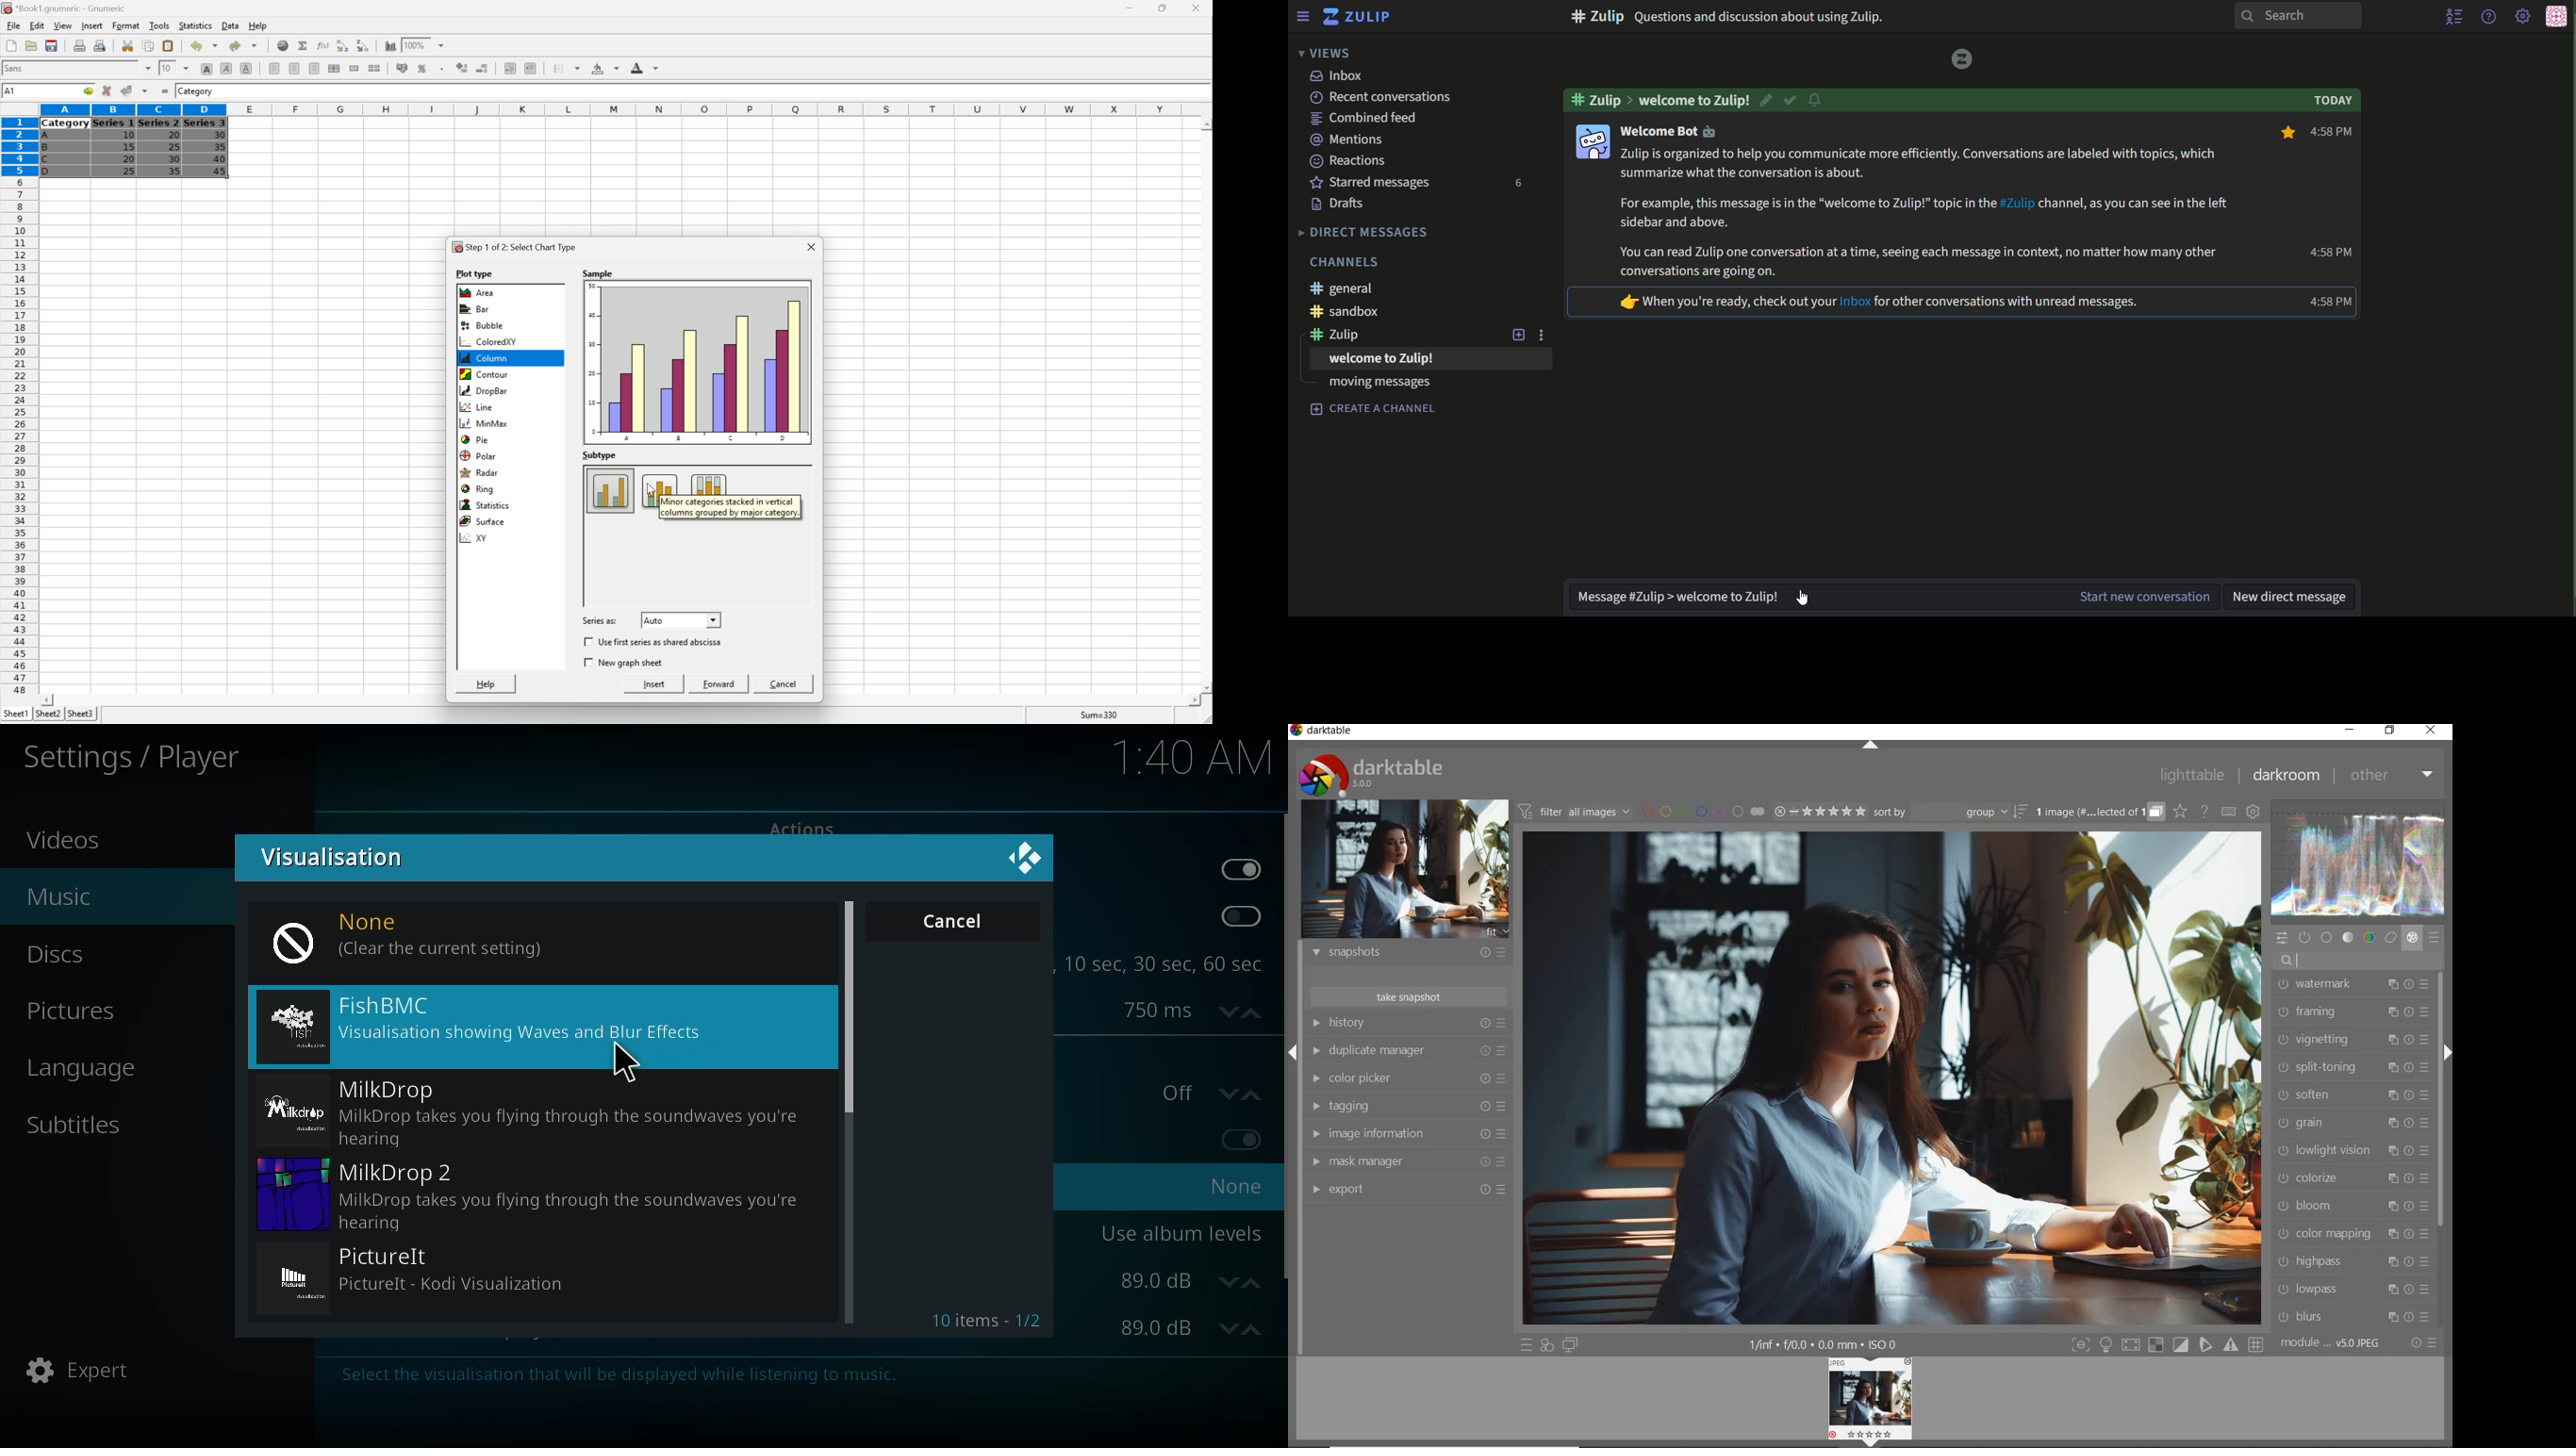 This screenshot has height=1456, width=2576. Describe the element at coordinates (481, 473) in the screenshot. I see `Radar` at that location.